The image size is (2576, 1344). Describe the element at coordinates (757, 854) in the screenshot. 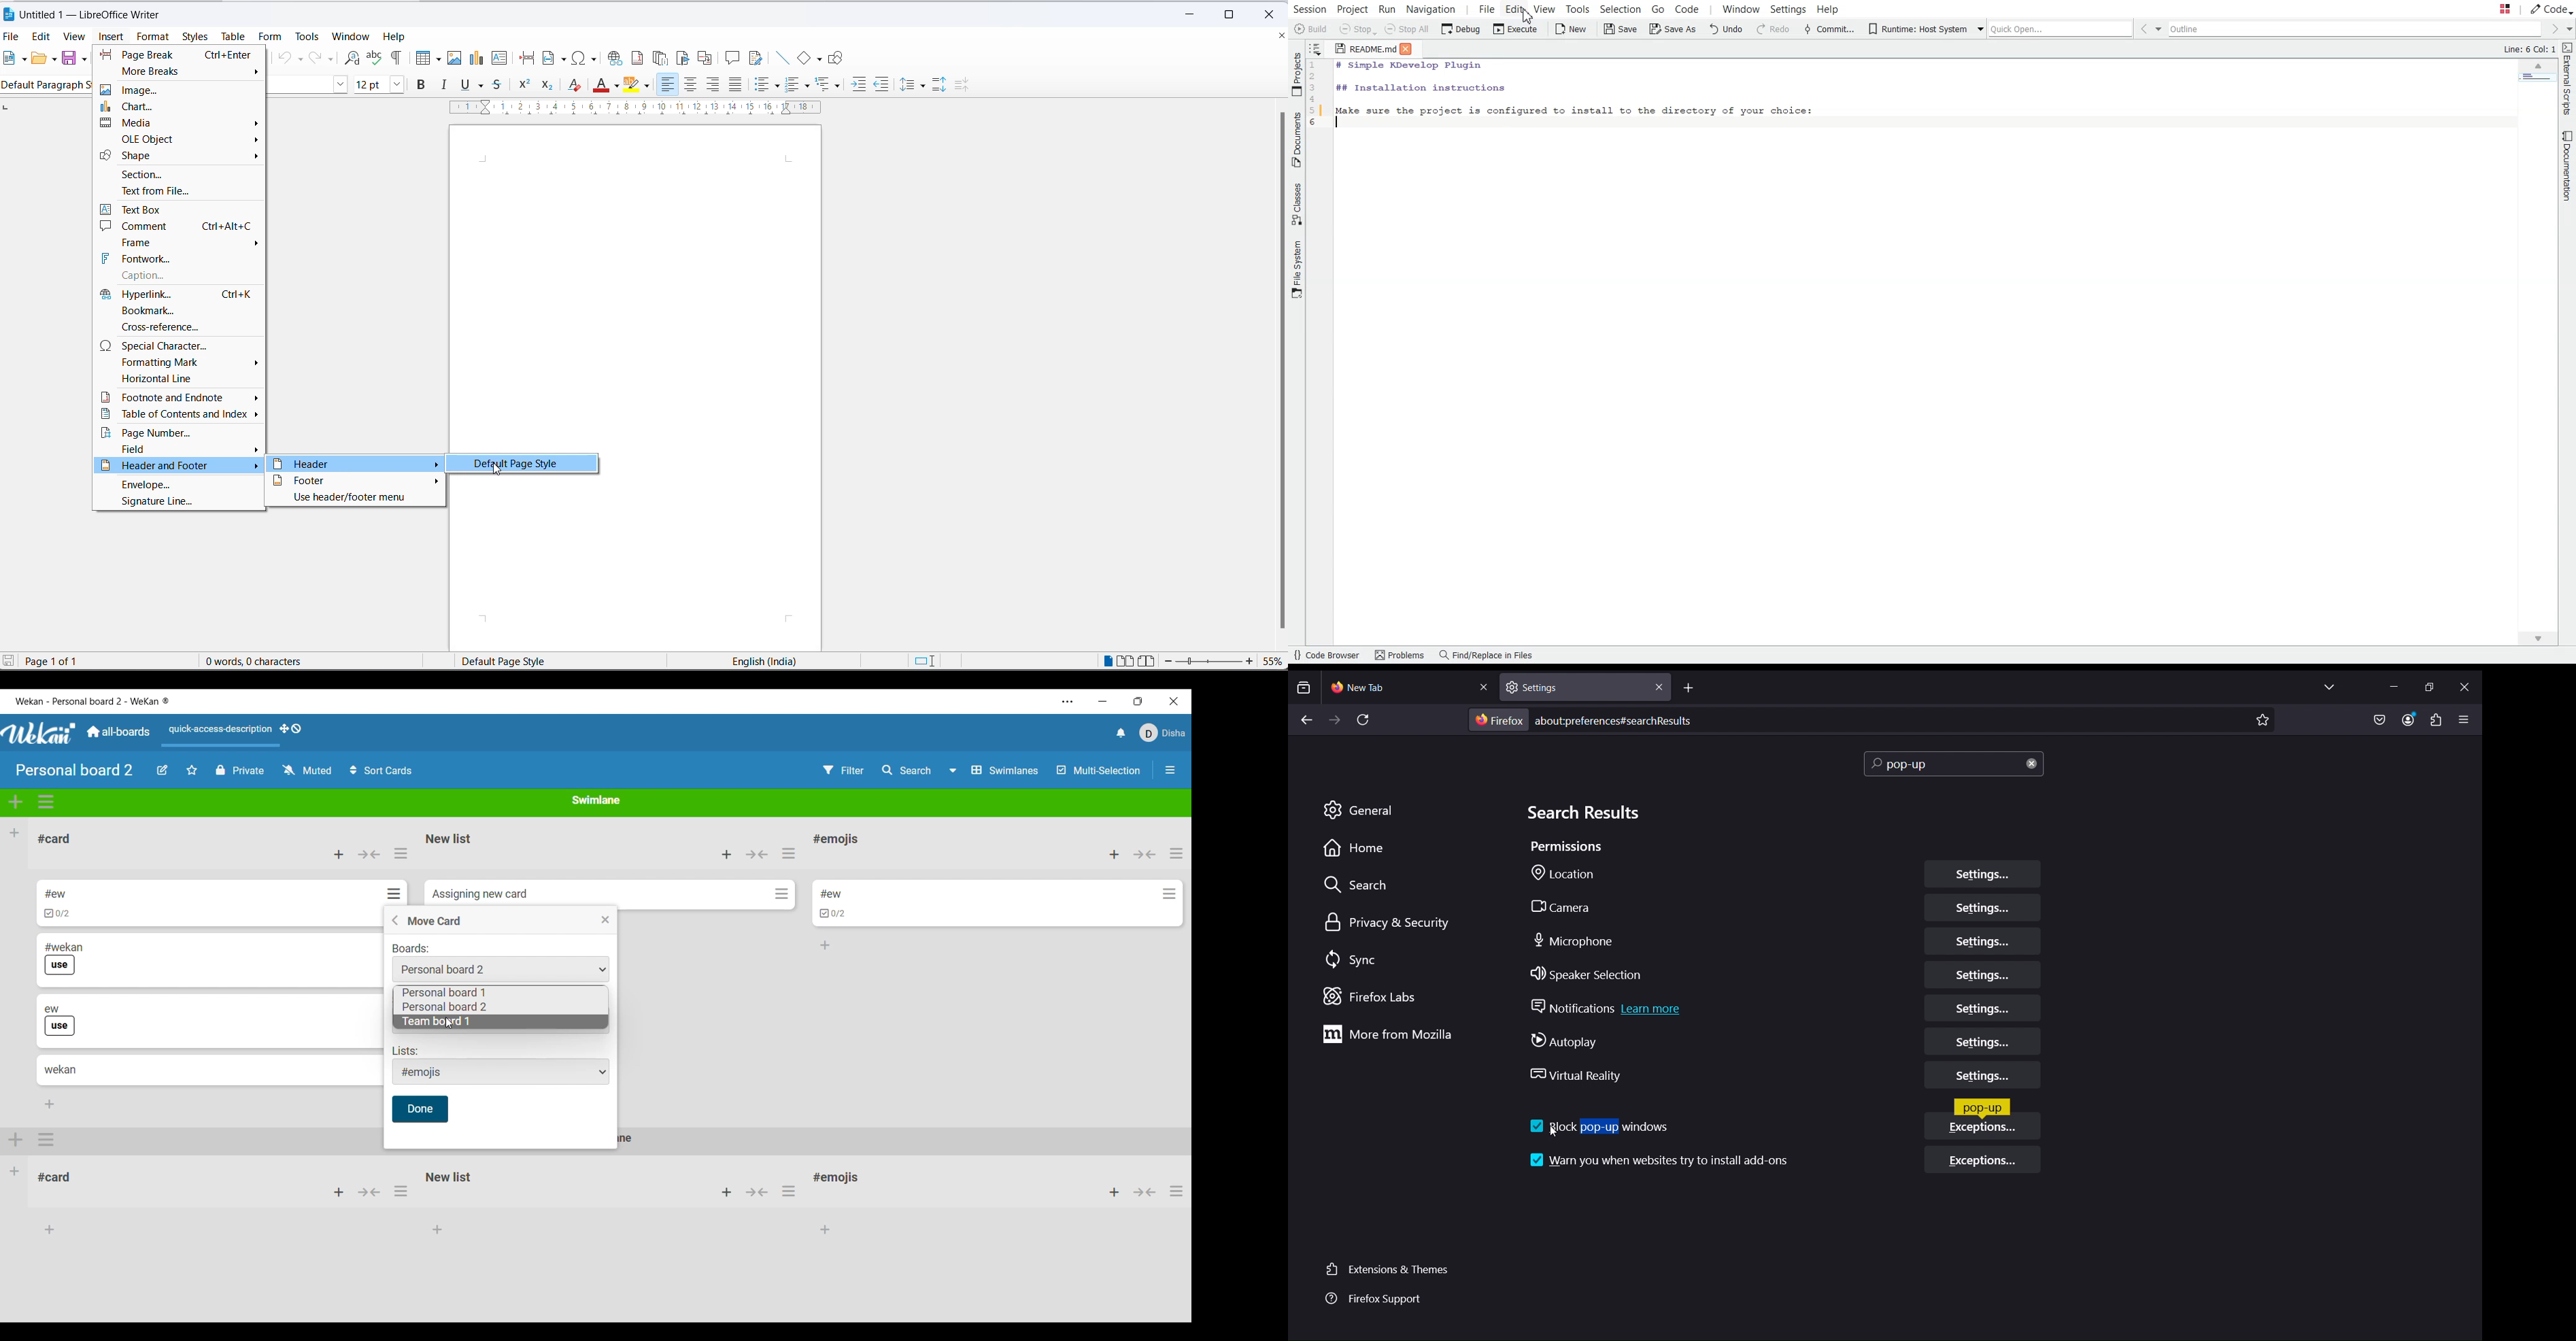

I see `Collapse` at that location.